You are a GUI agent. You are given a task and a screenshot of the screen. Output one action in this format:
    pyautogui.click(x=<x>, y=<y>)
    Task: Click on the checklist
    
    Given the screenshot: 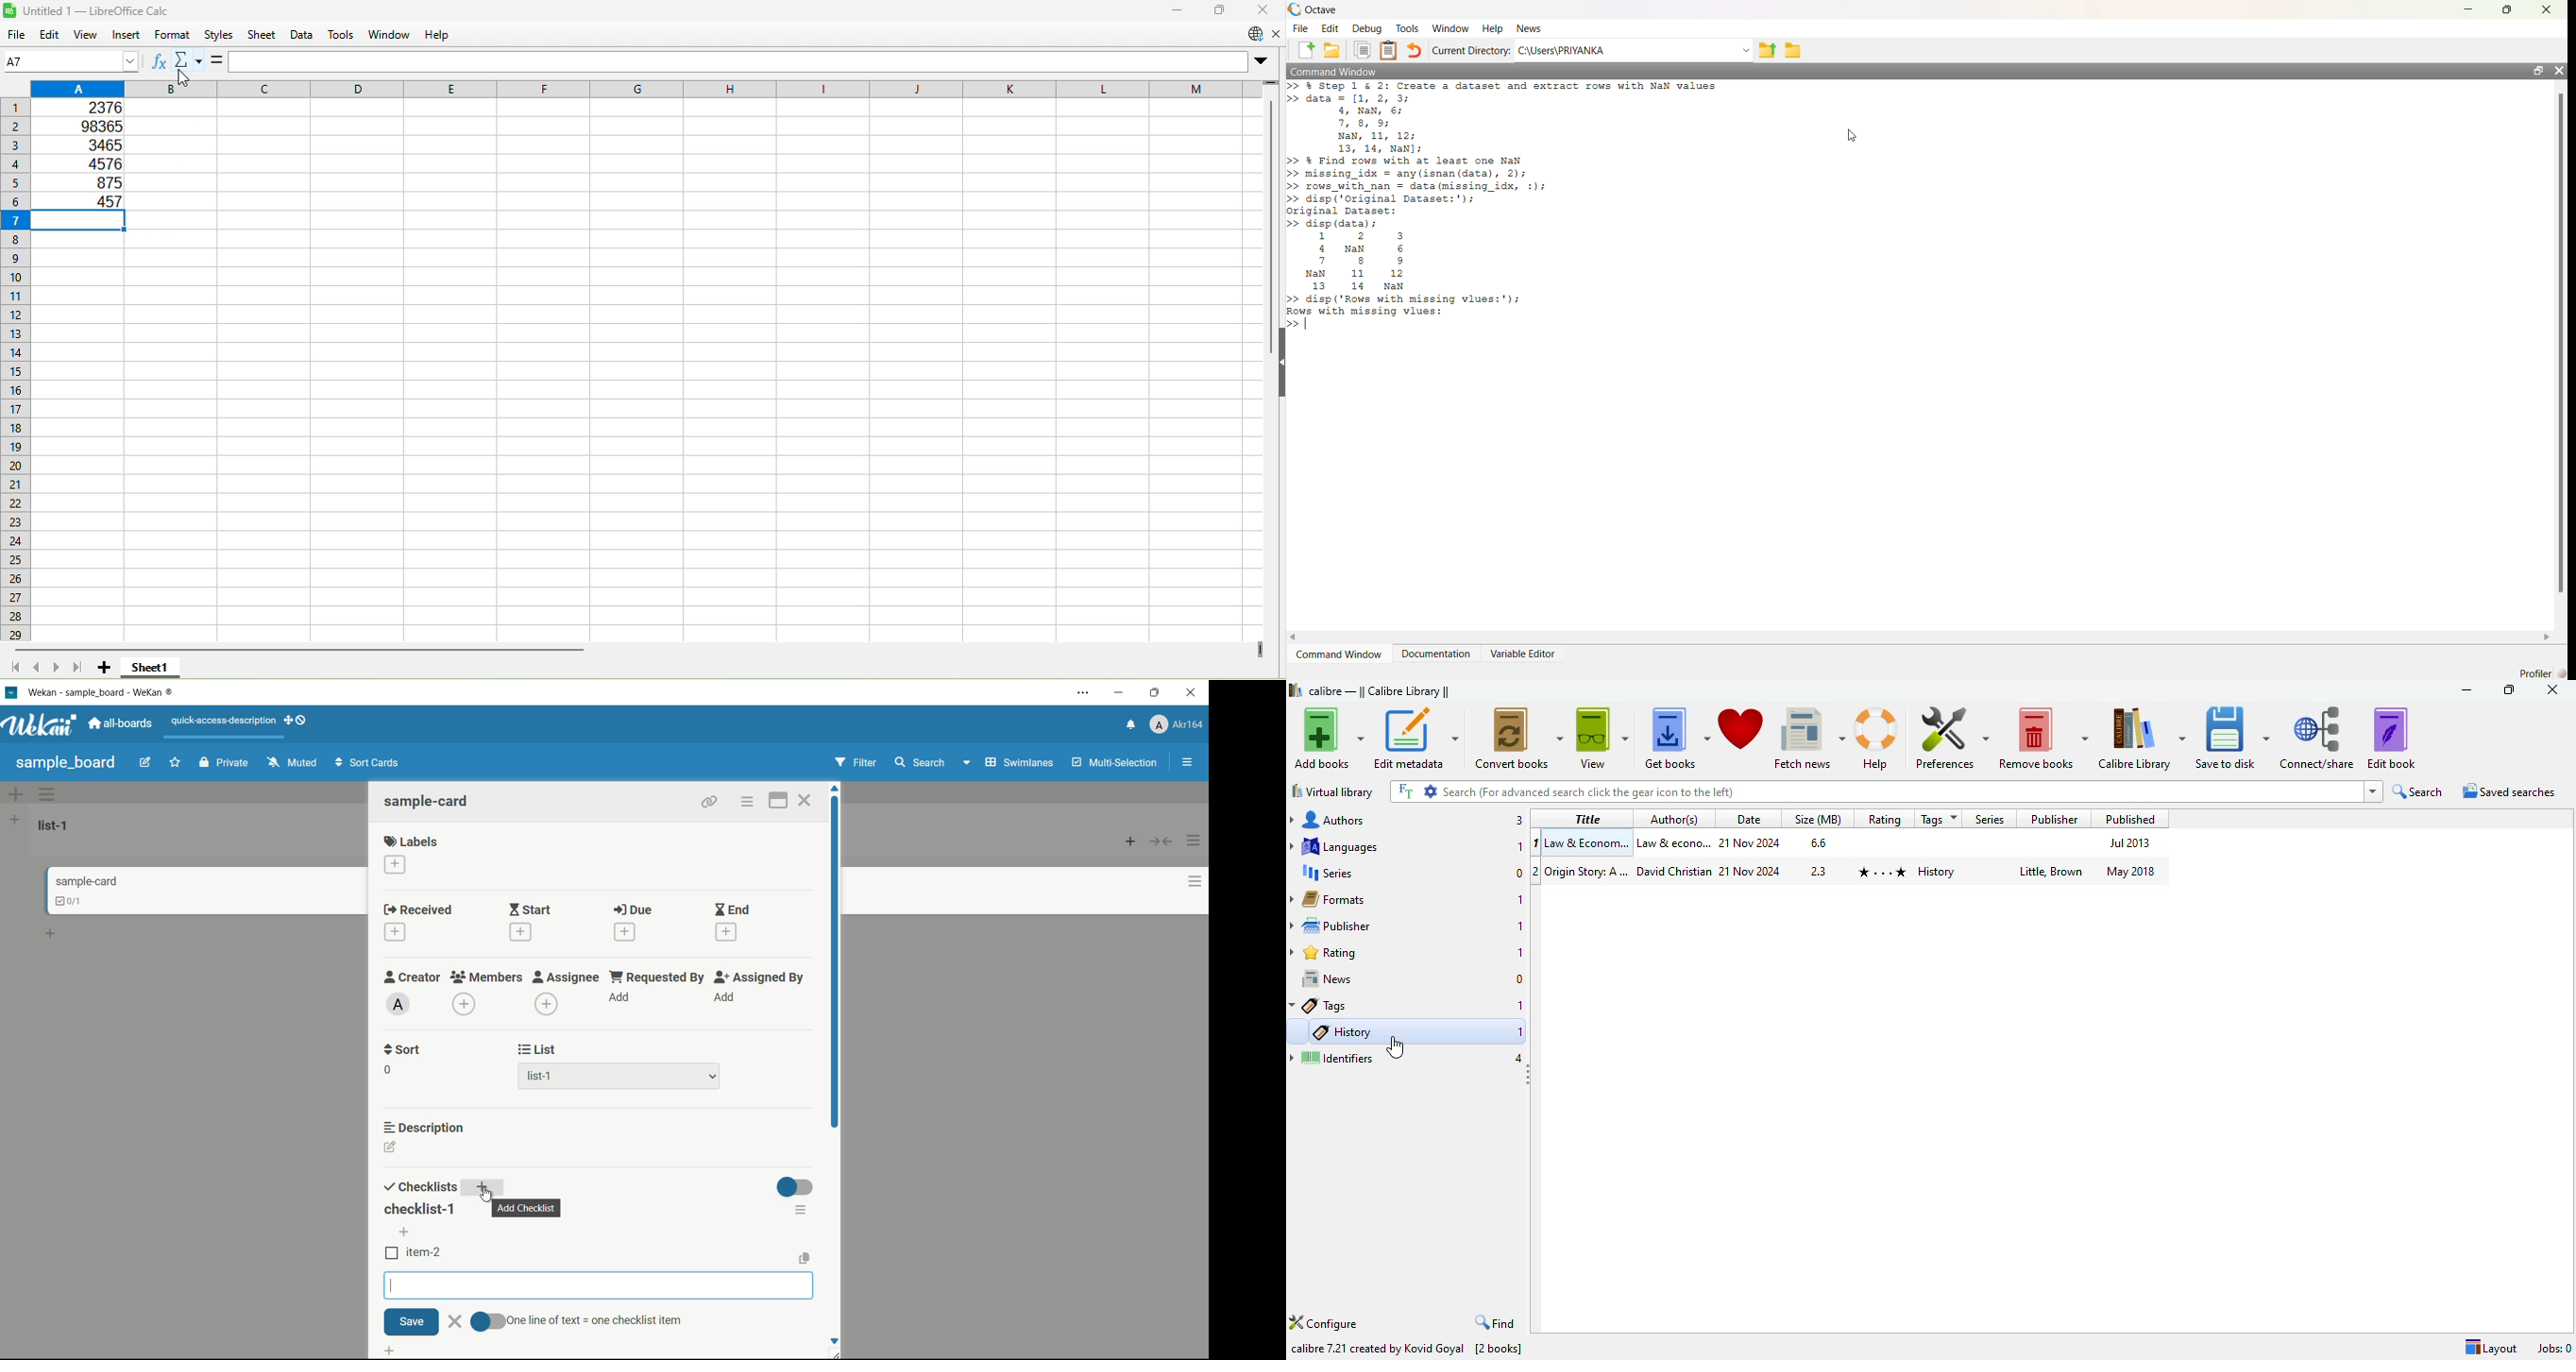 What is the action you would take?
    pyautogui.click(x=419, y=1187)
    